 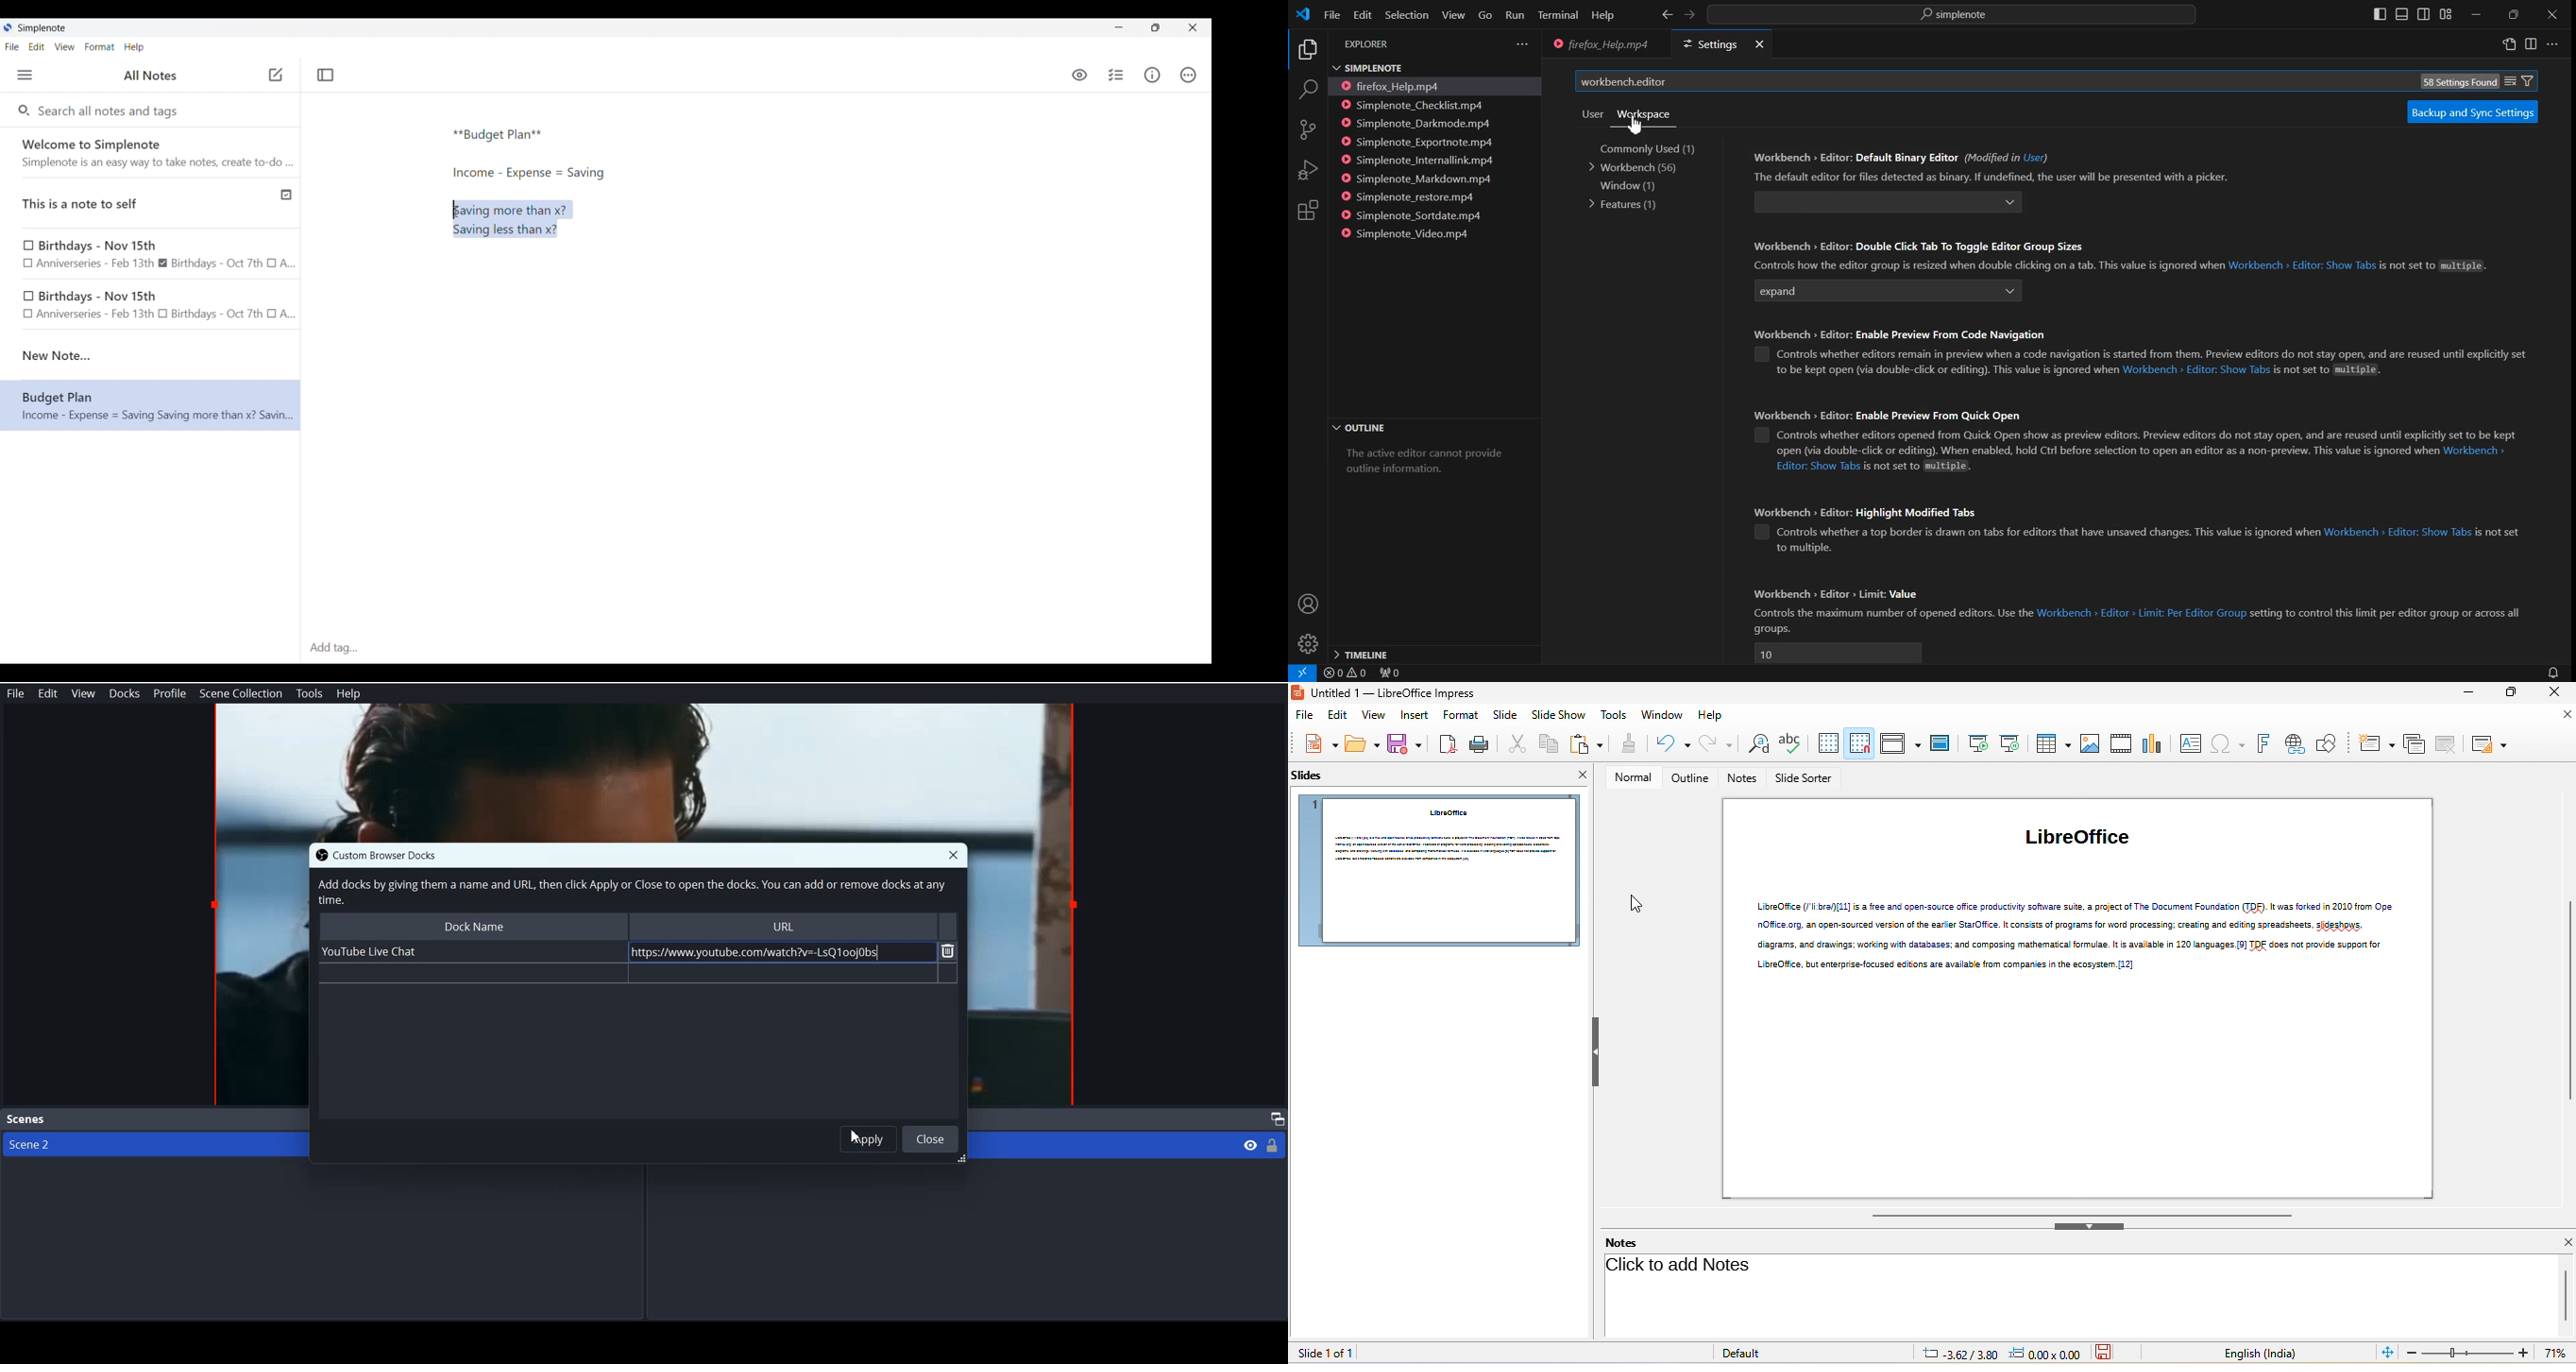 I want to click on tools, so click(x=1616, y=716).